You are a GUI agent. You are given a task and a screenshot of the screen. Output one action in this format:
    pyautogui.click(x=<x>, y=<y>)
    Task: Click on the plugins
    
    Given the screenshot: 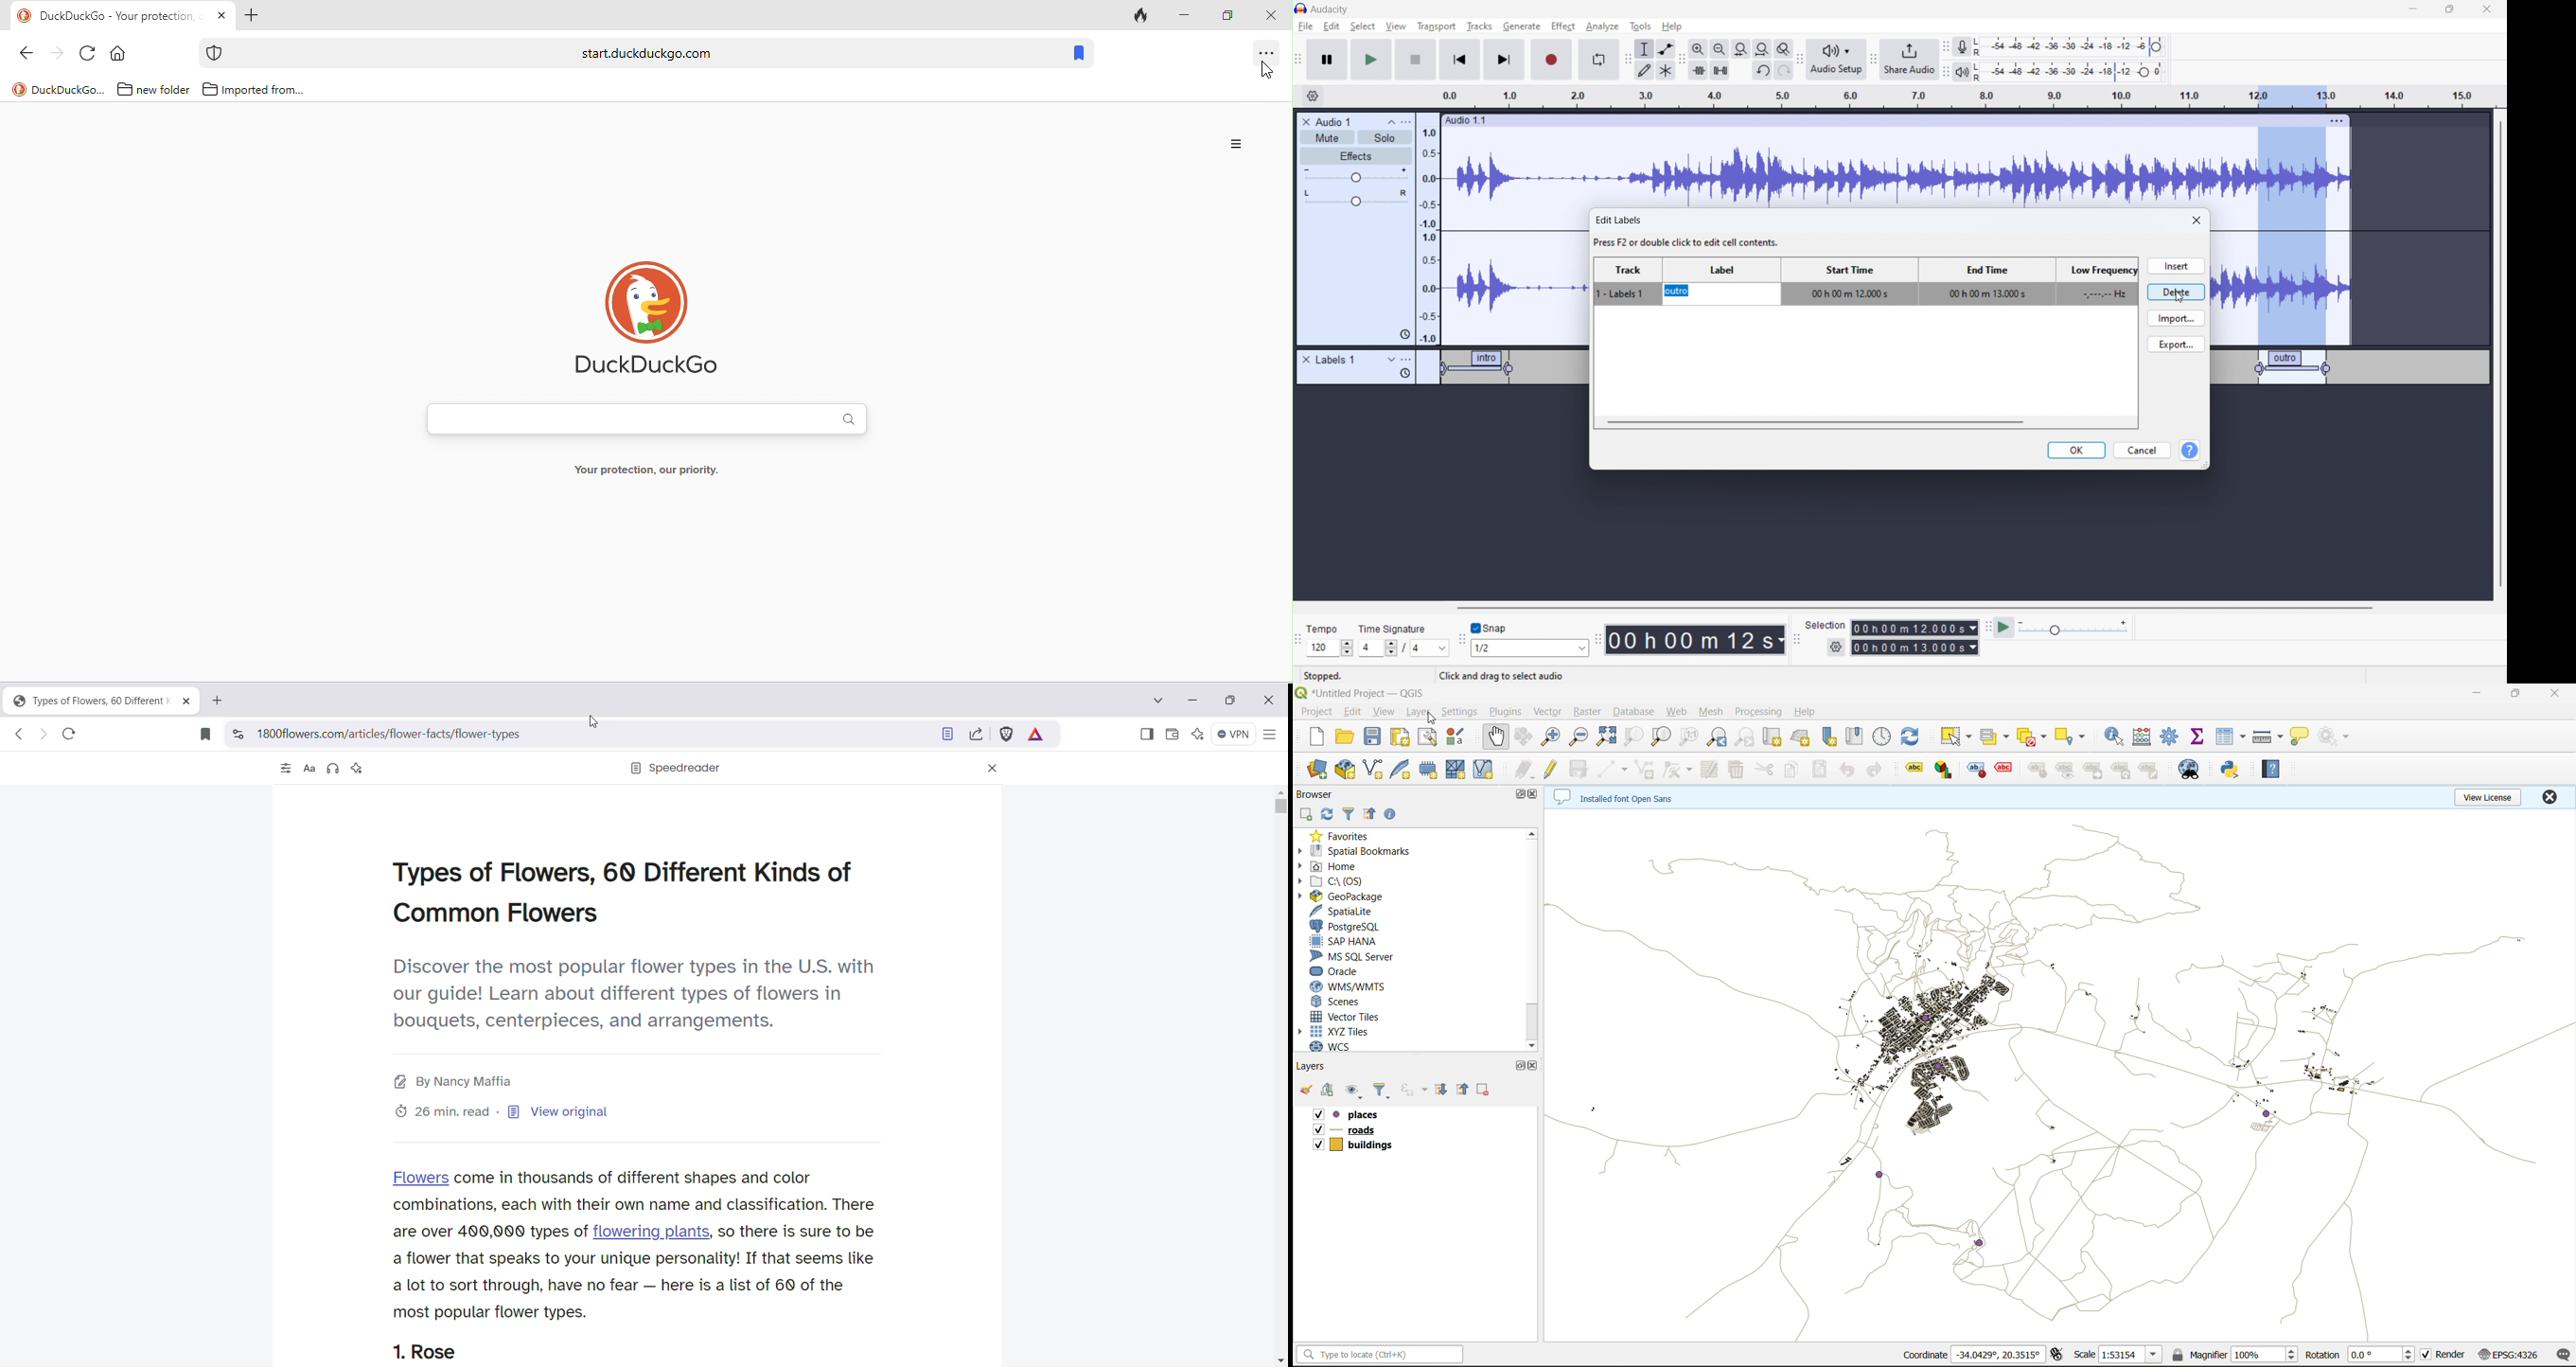 What is the action you would take?
    pyautogui.click(x=1509, y=712)
    